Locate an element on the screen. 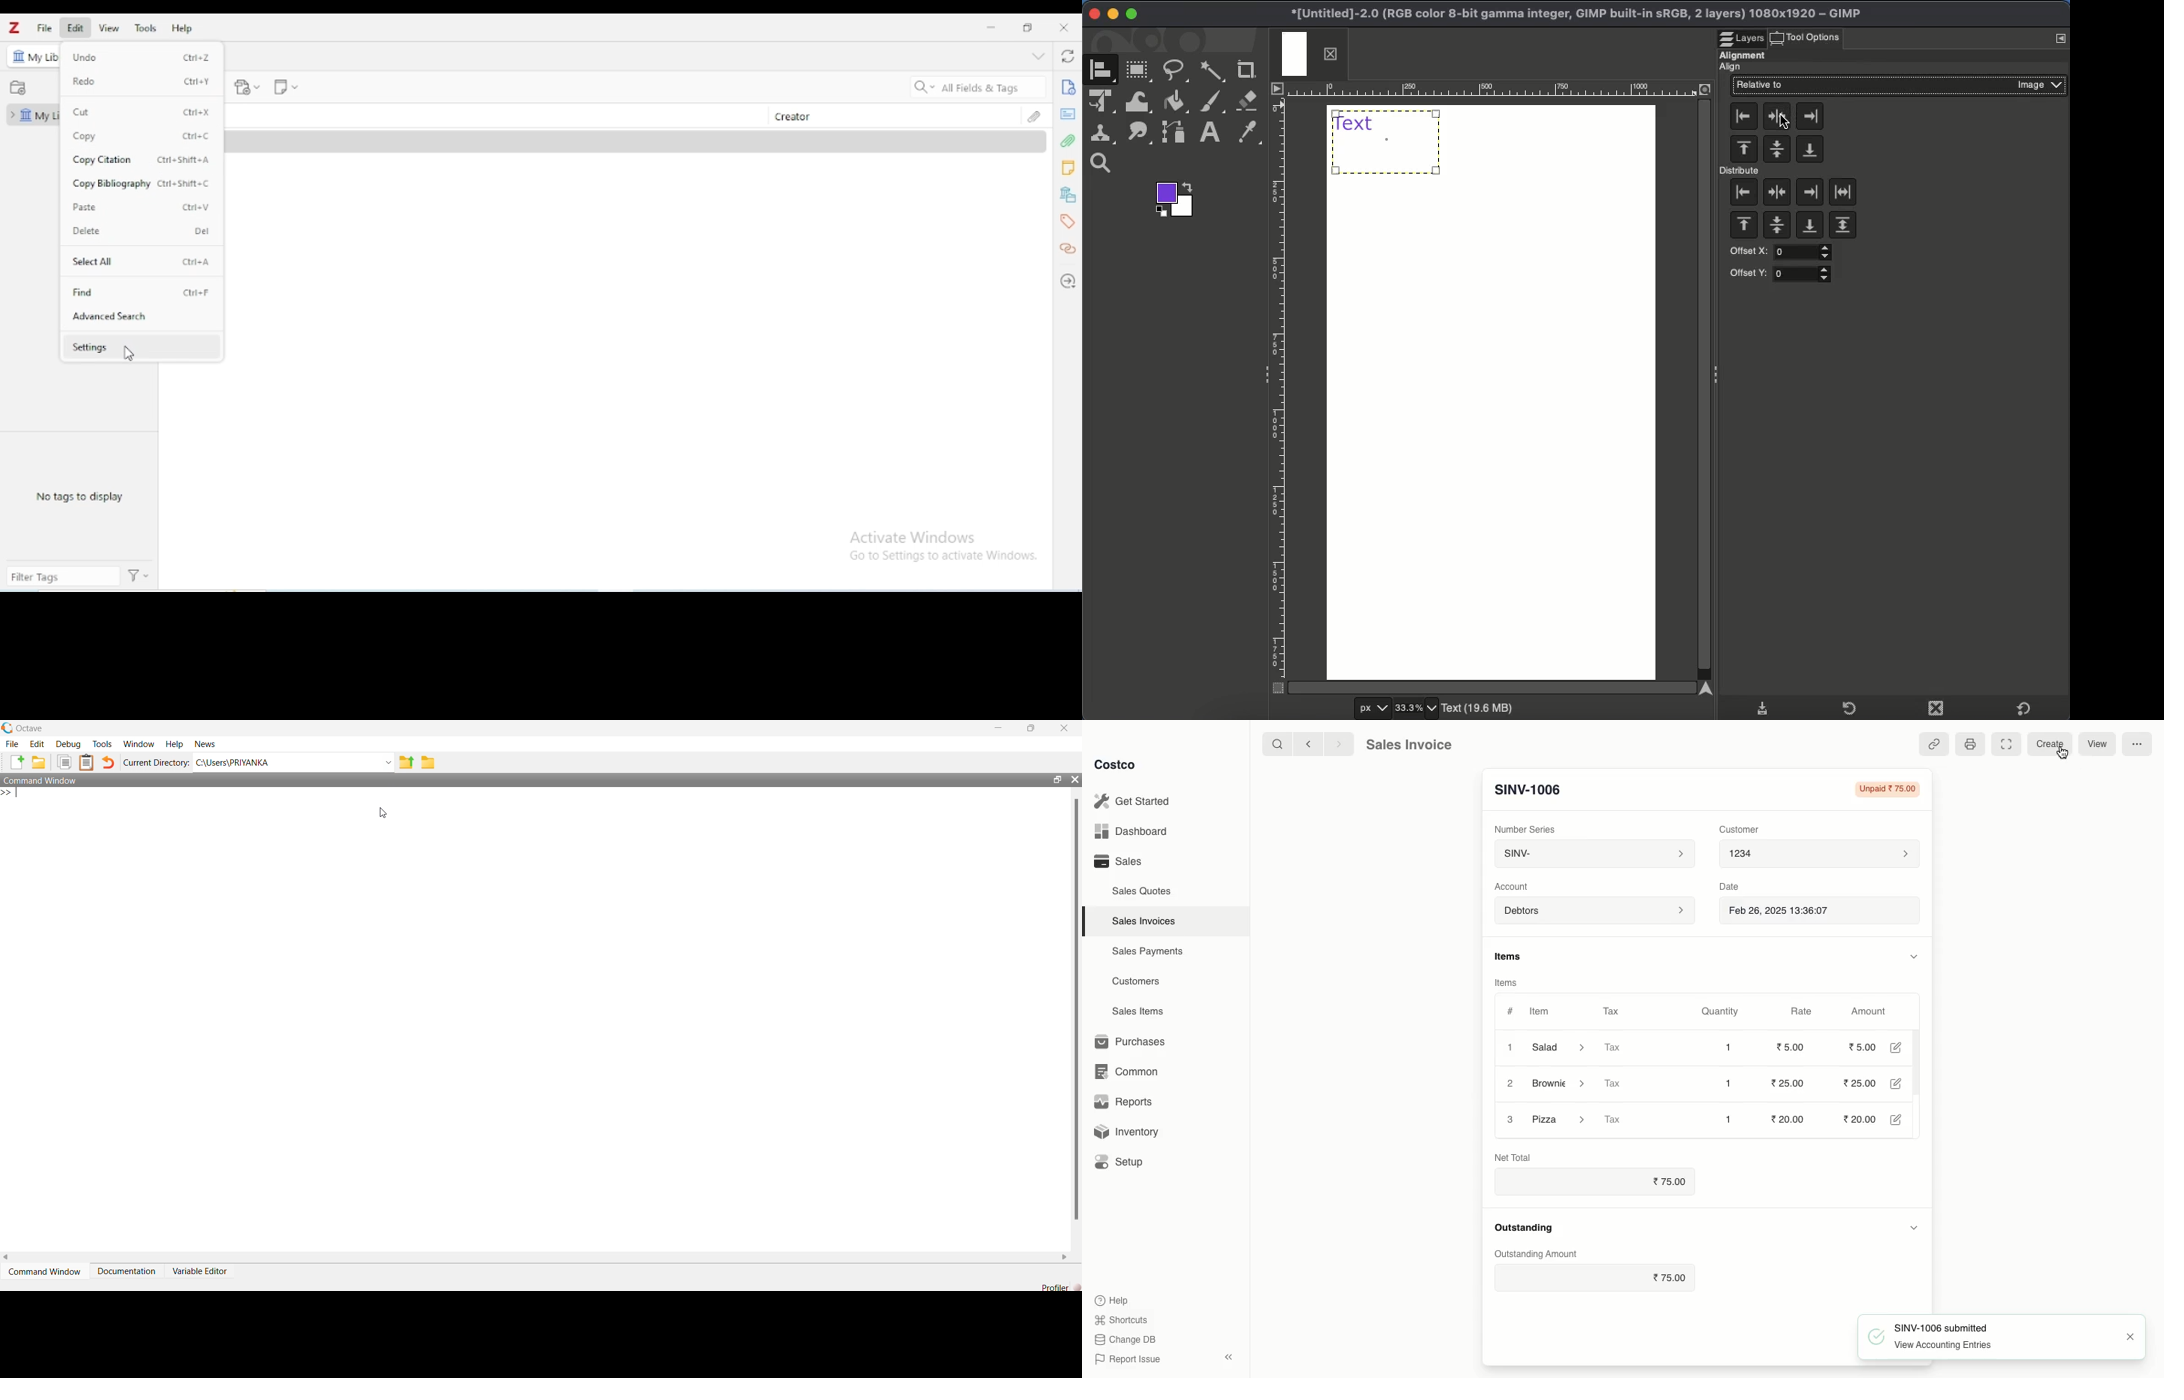 The width and height of the screenshot is (2184, 1400). advanced search is located at coordinates (110, 316).